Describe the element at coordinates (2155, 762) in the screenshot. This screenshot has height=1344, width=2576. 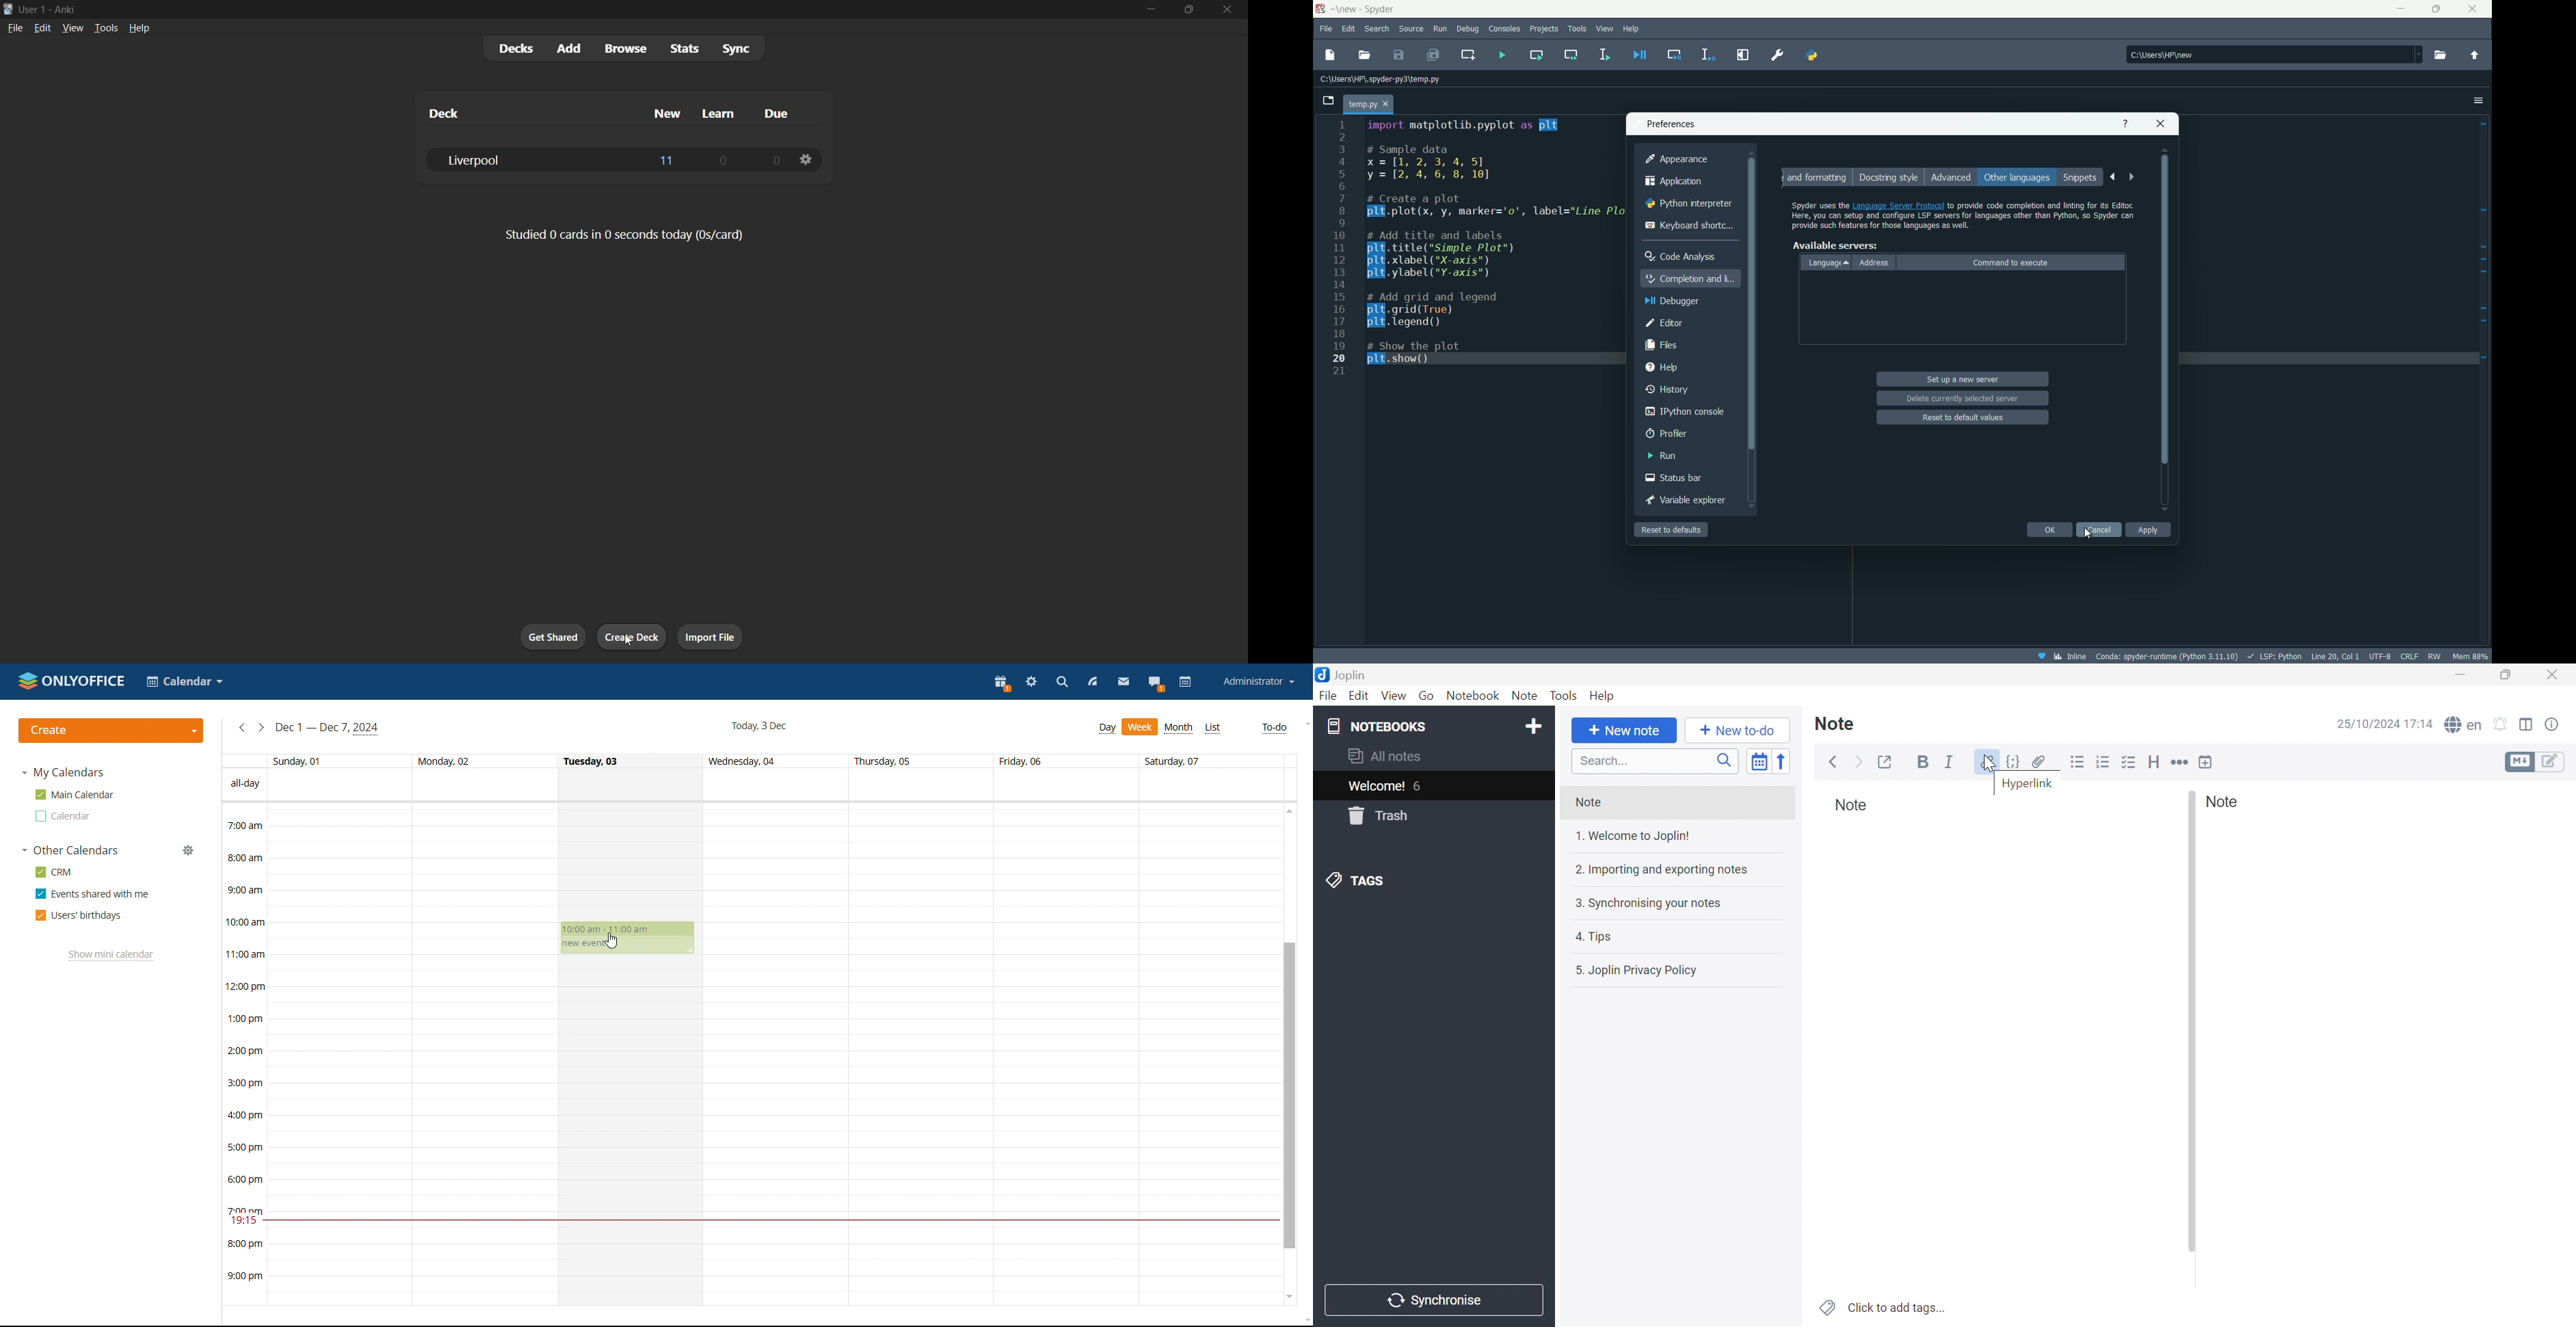
I see `Heading` at that location.